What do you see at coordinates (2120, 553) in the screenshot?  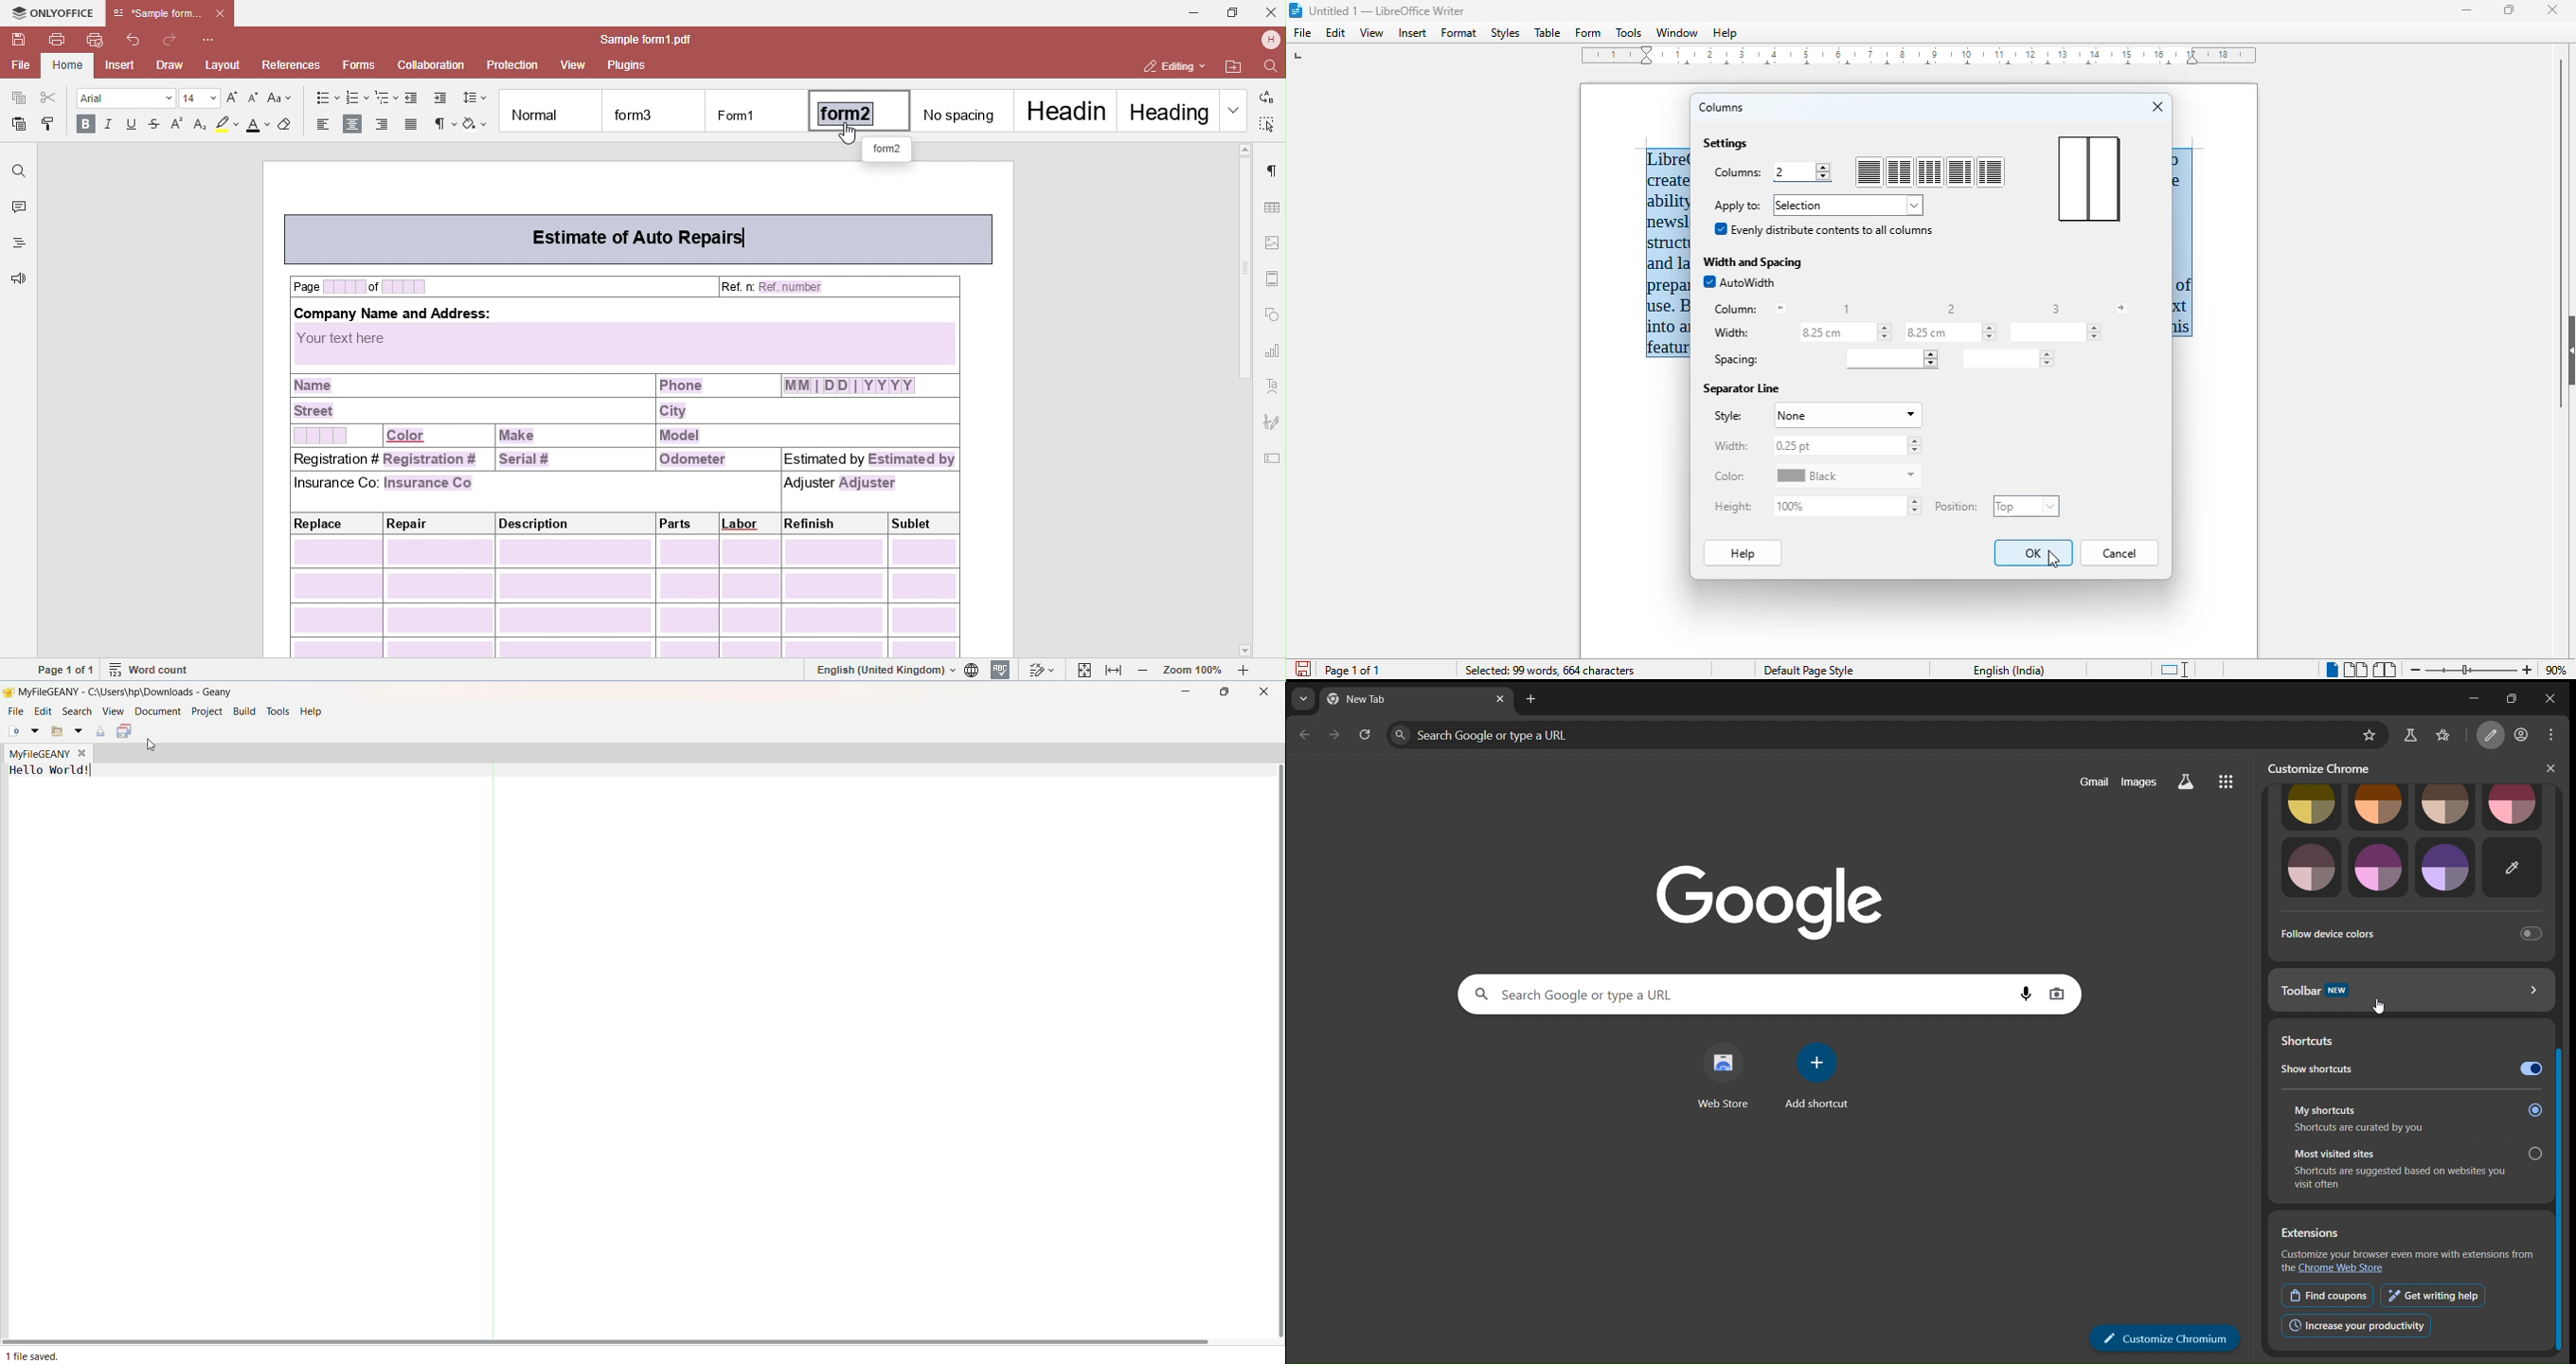 I see `cancel` at bounding box center [2120, 553].